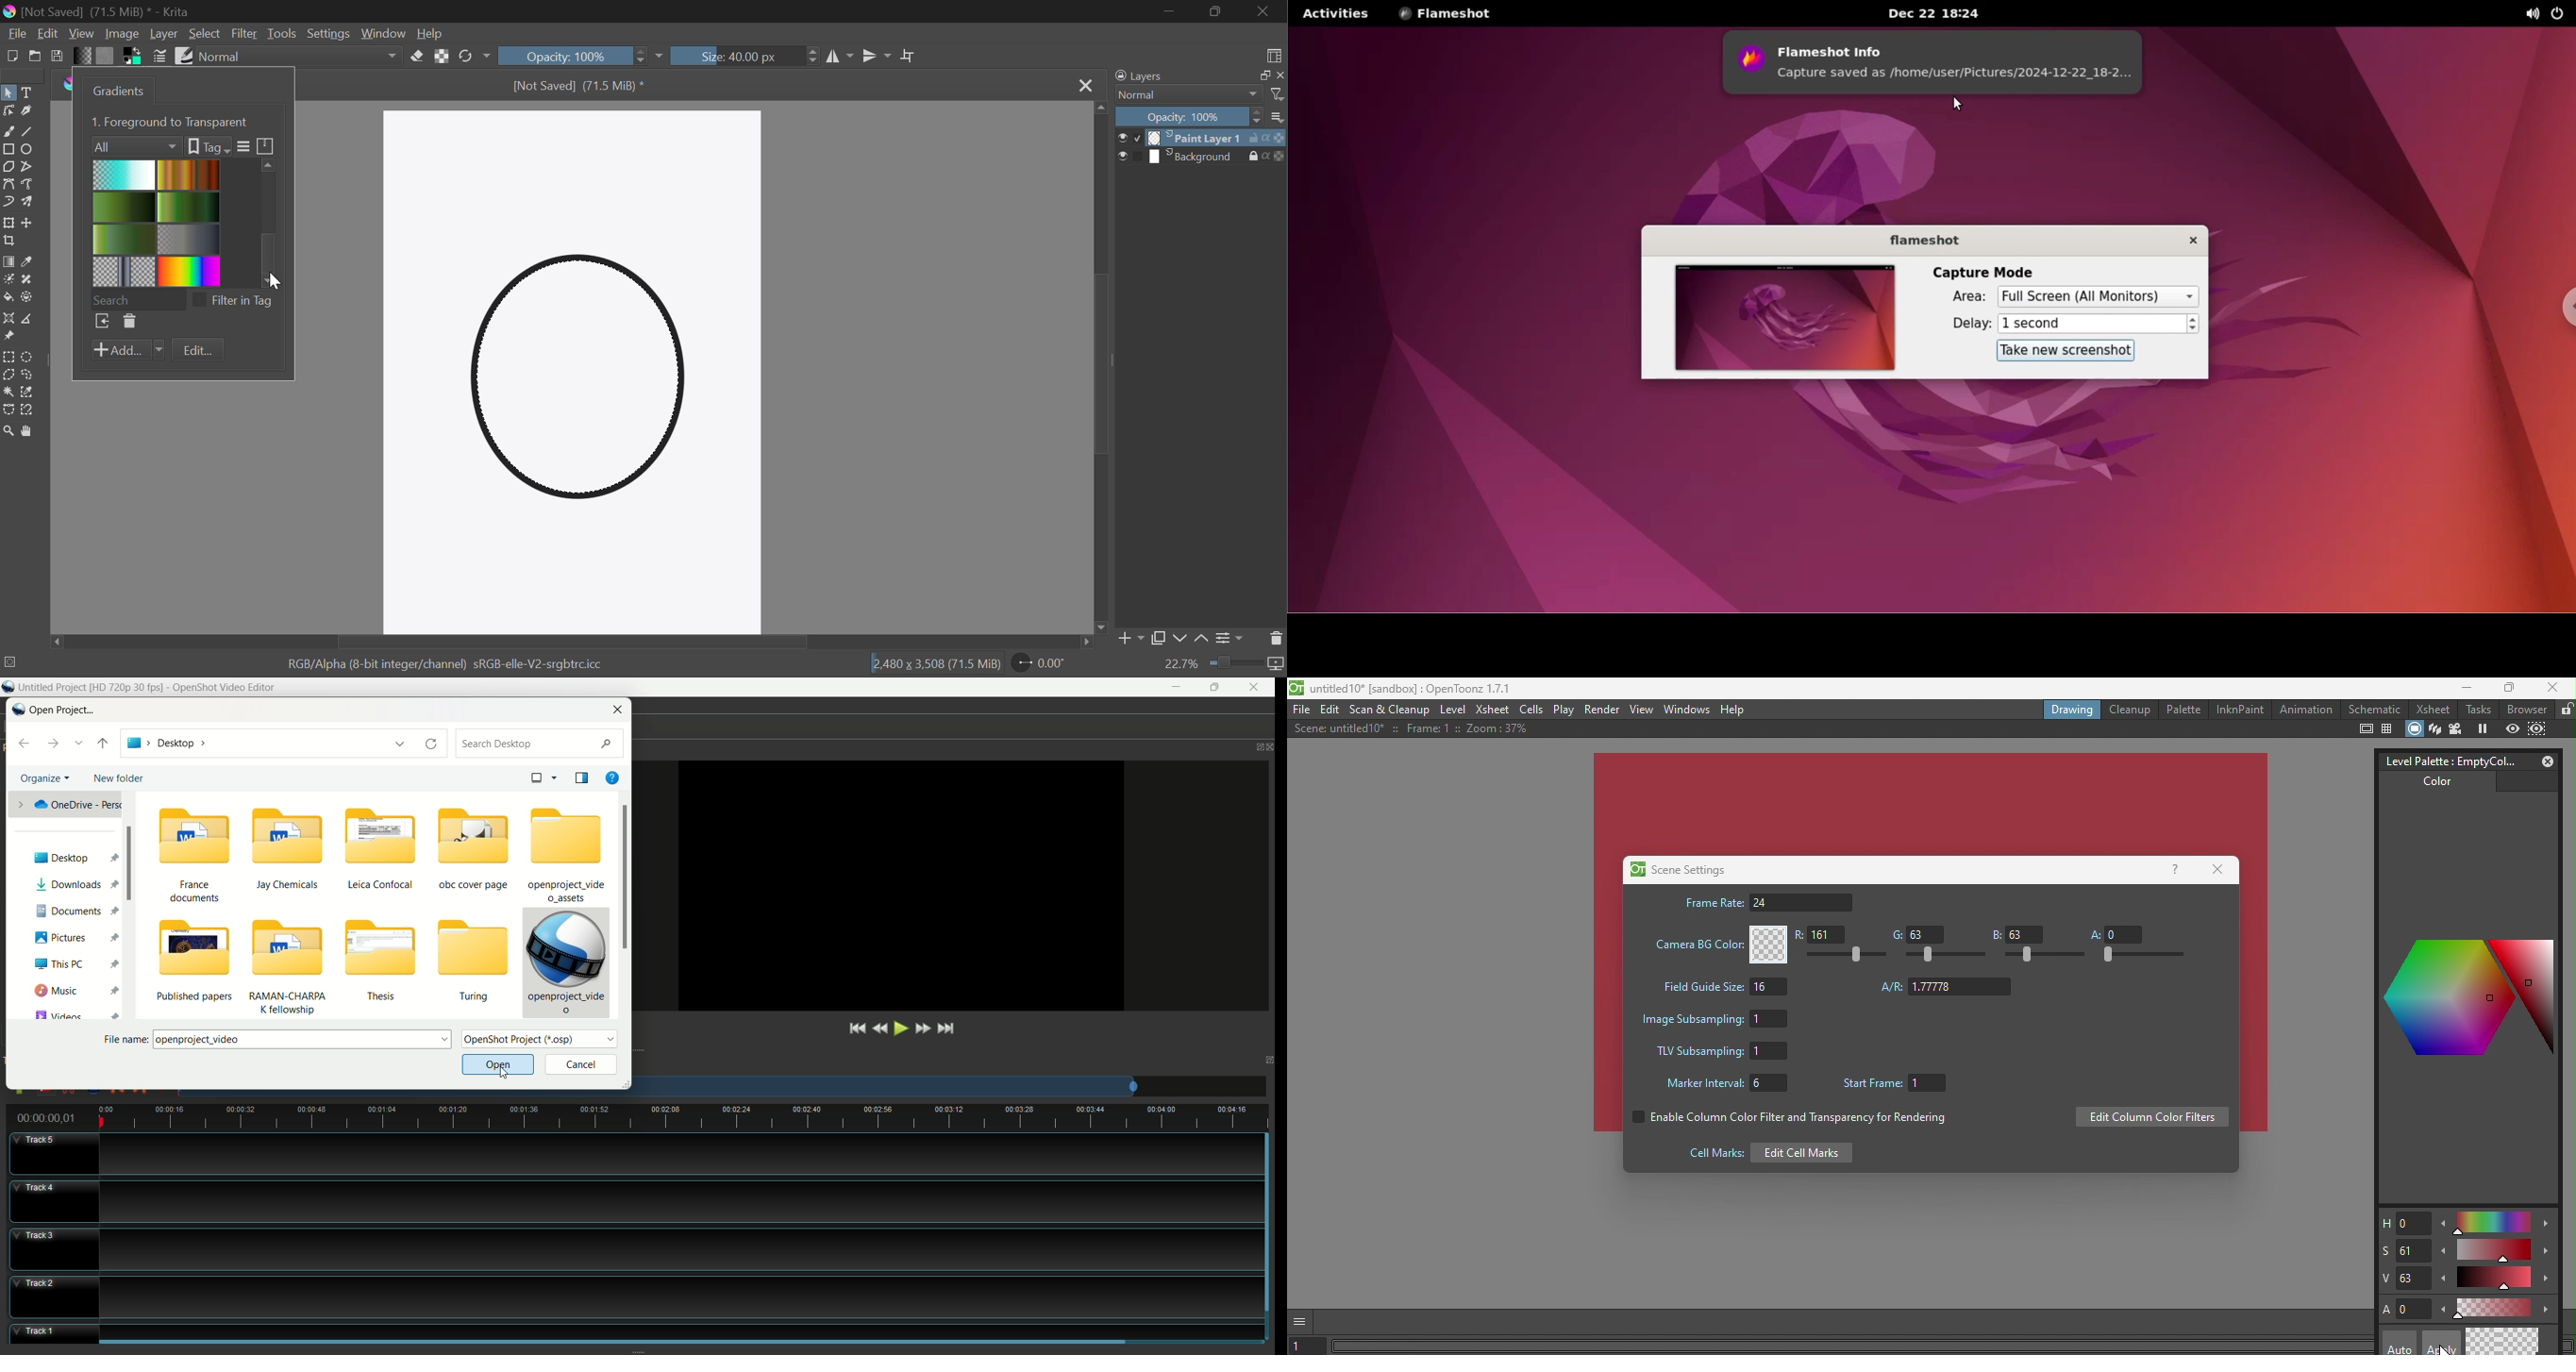  What do you see at coordinates (77, 964) in the screenshot?
I see `this PC` at bounding box center [77, 964].